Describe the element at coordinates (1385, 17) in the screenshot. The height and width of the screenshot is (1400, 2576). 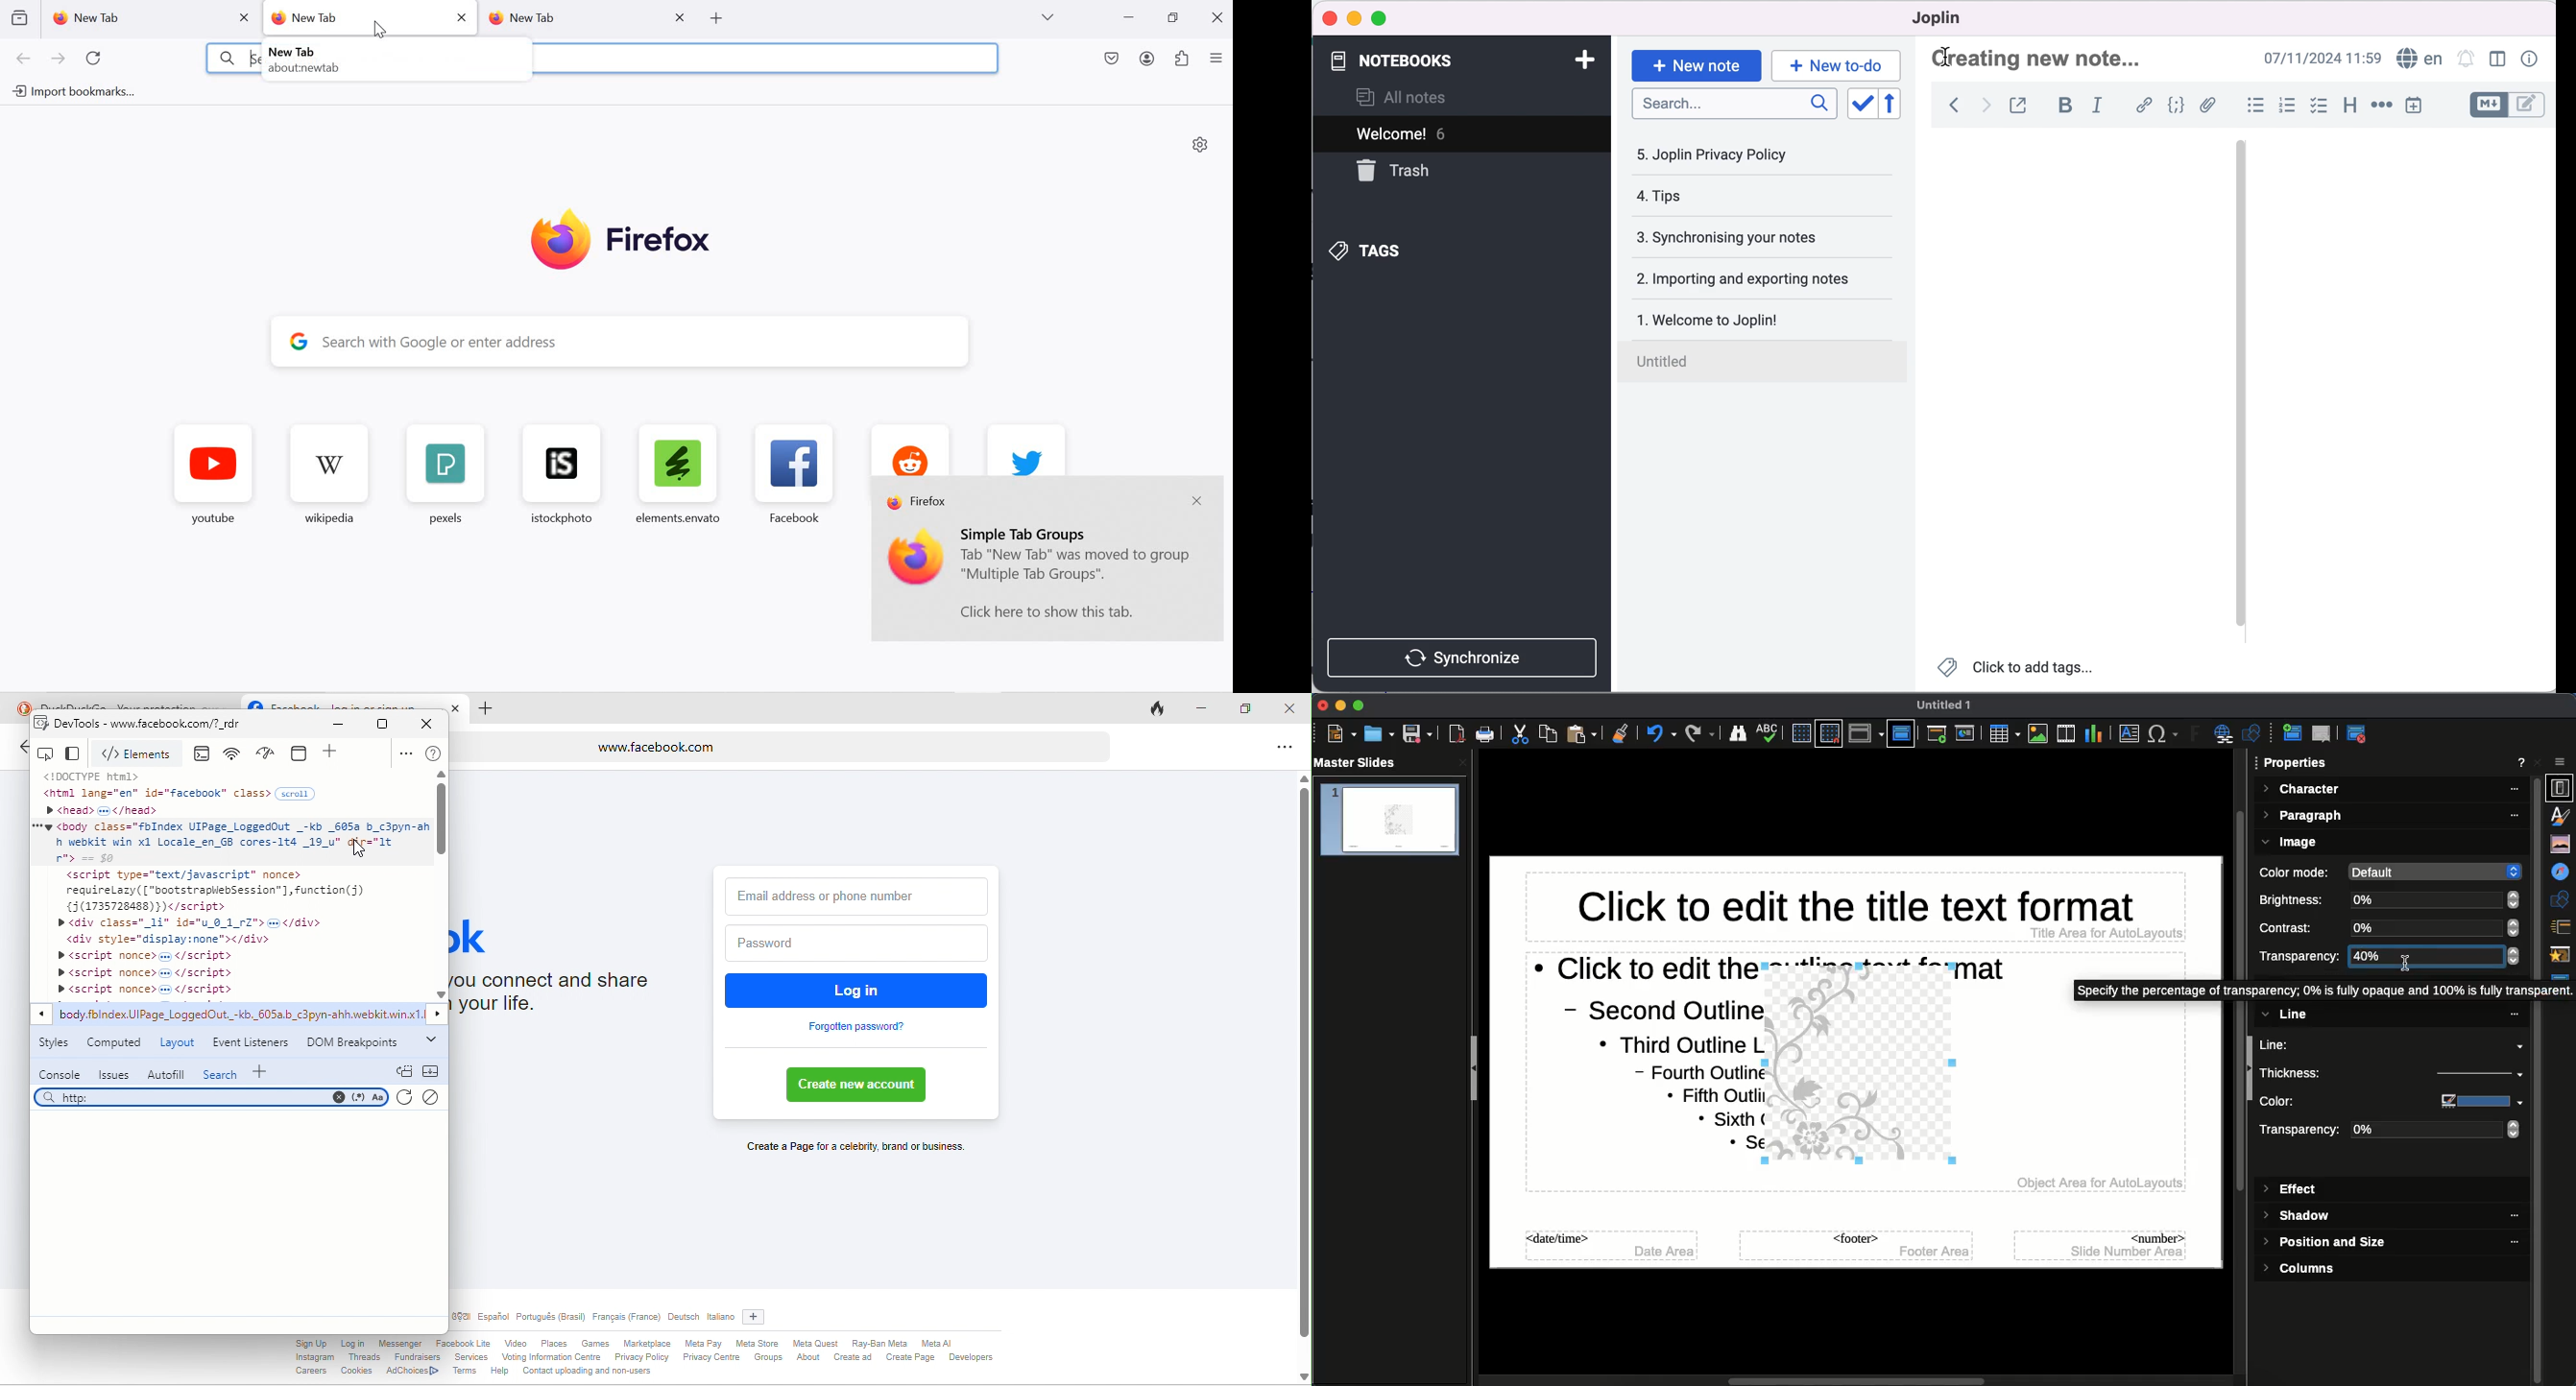
I see `maximize` at that location.